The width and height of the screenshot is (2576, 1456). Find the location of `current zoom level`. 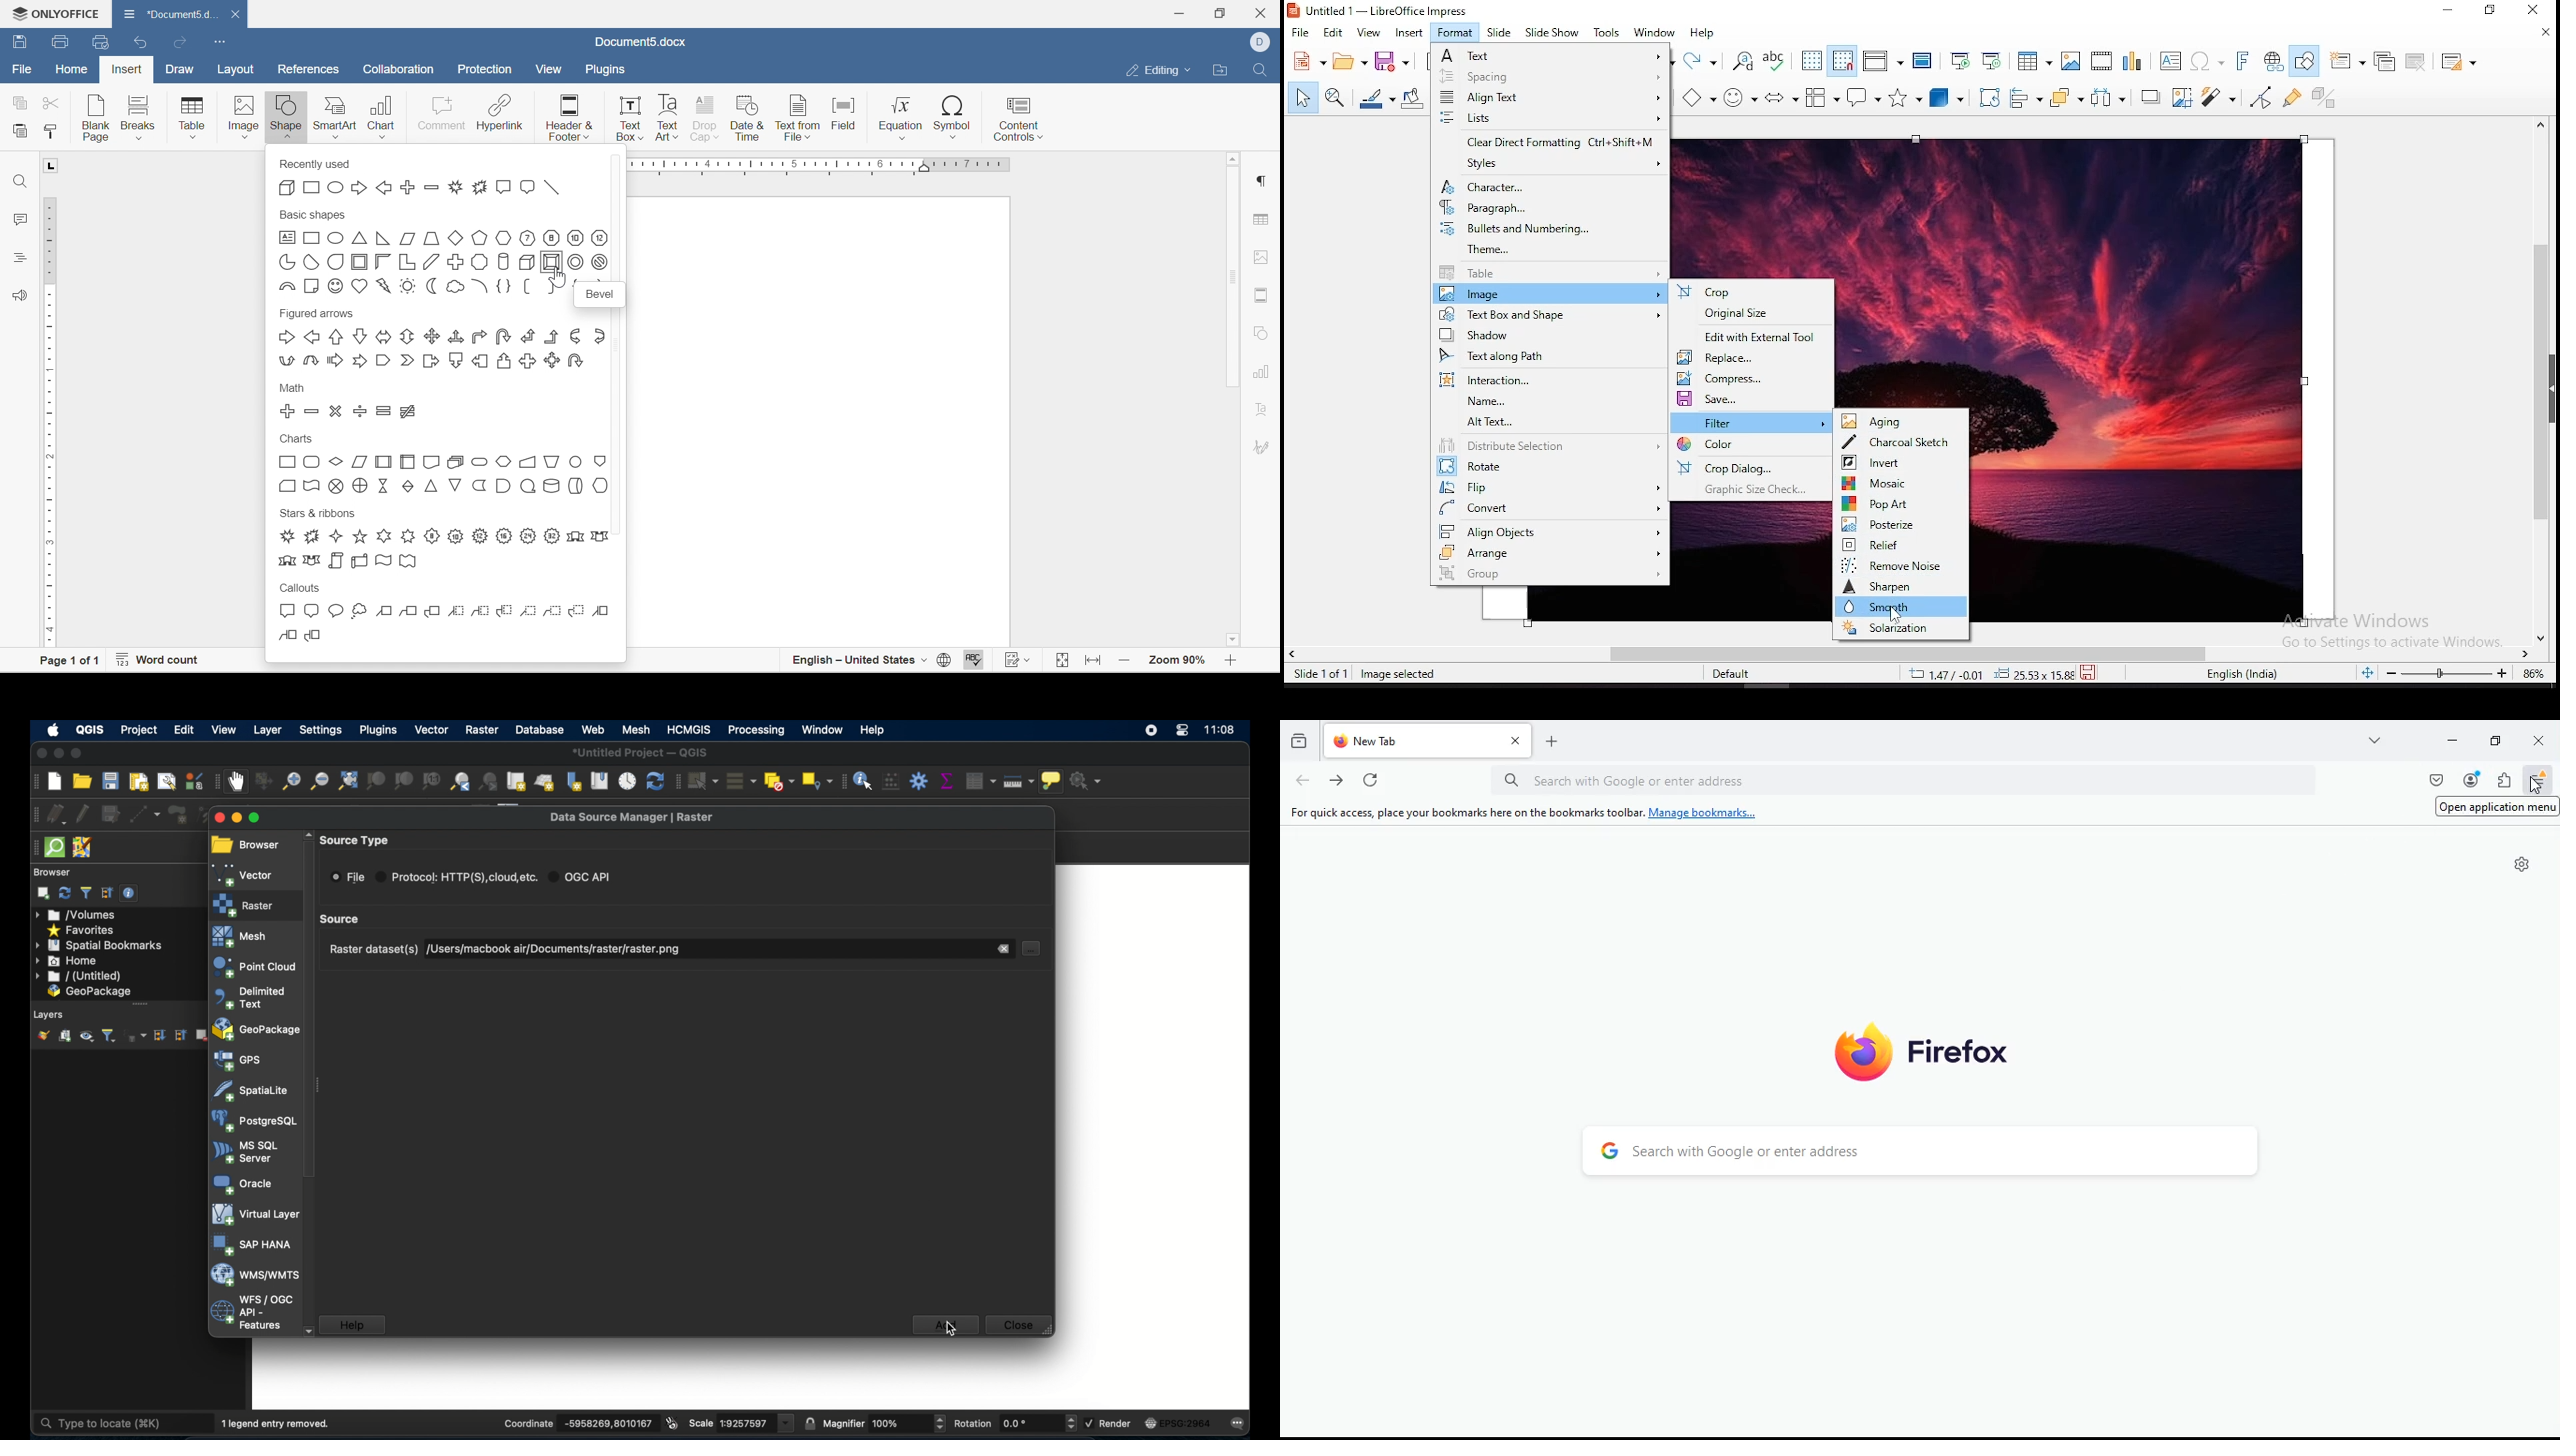

current zoom level is located at coordinates (2531, 676).